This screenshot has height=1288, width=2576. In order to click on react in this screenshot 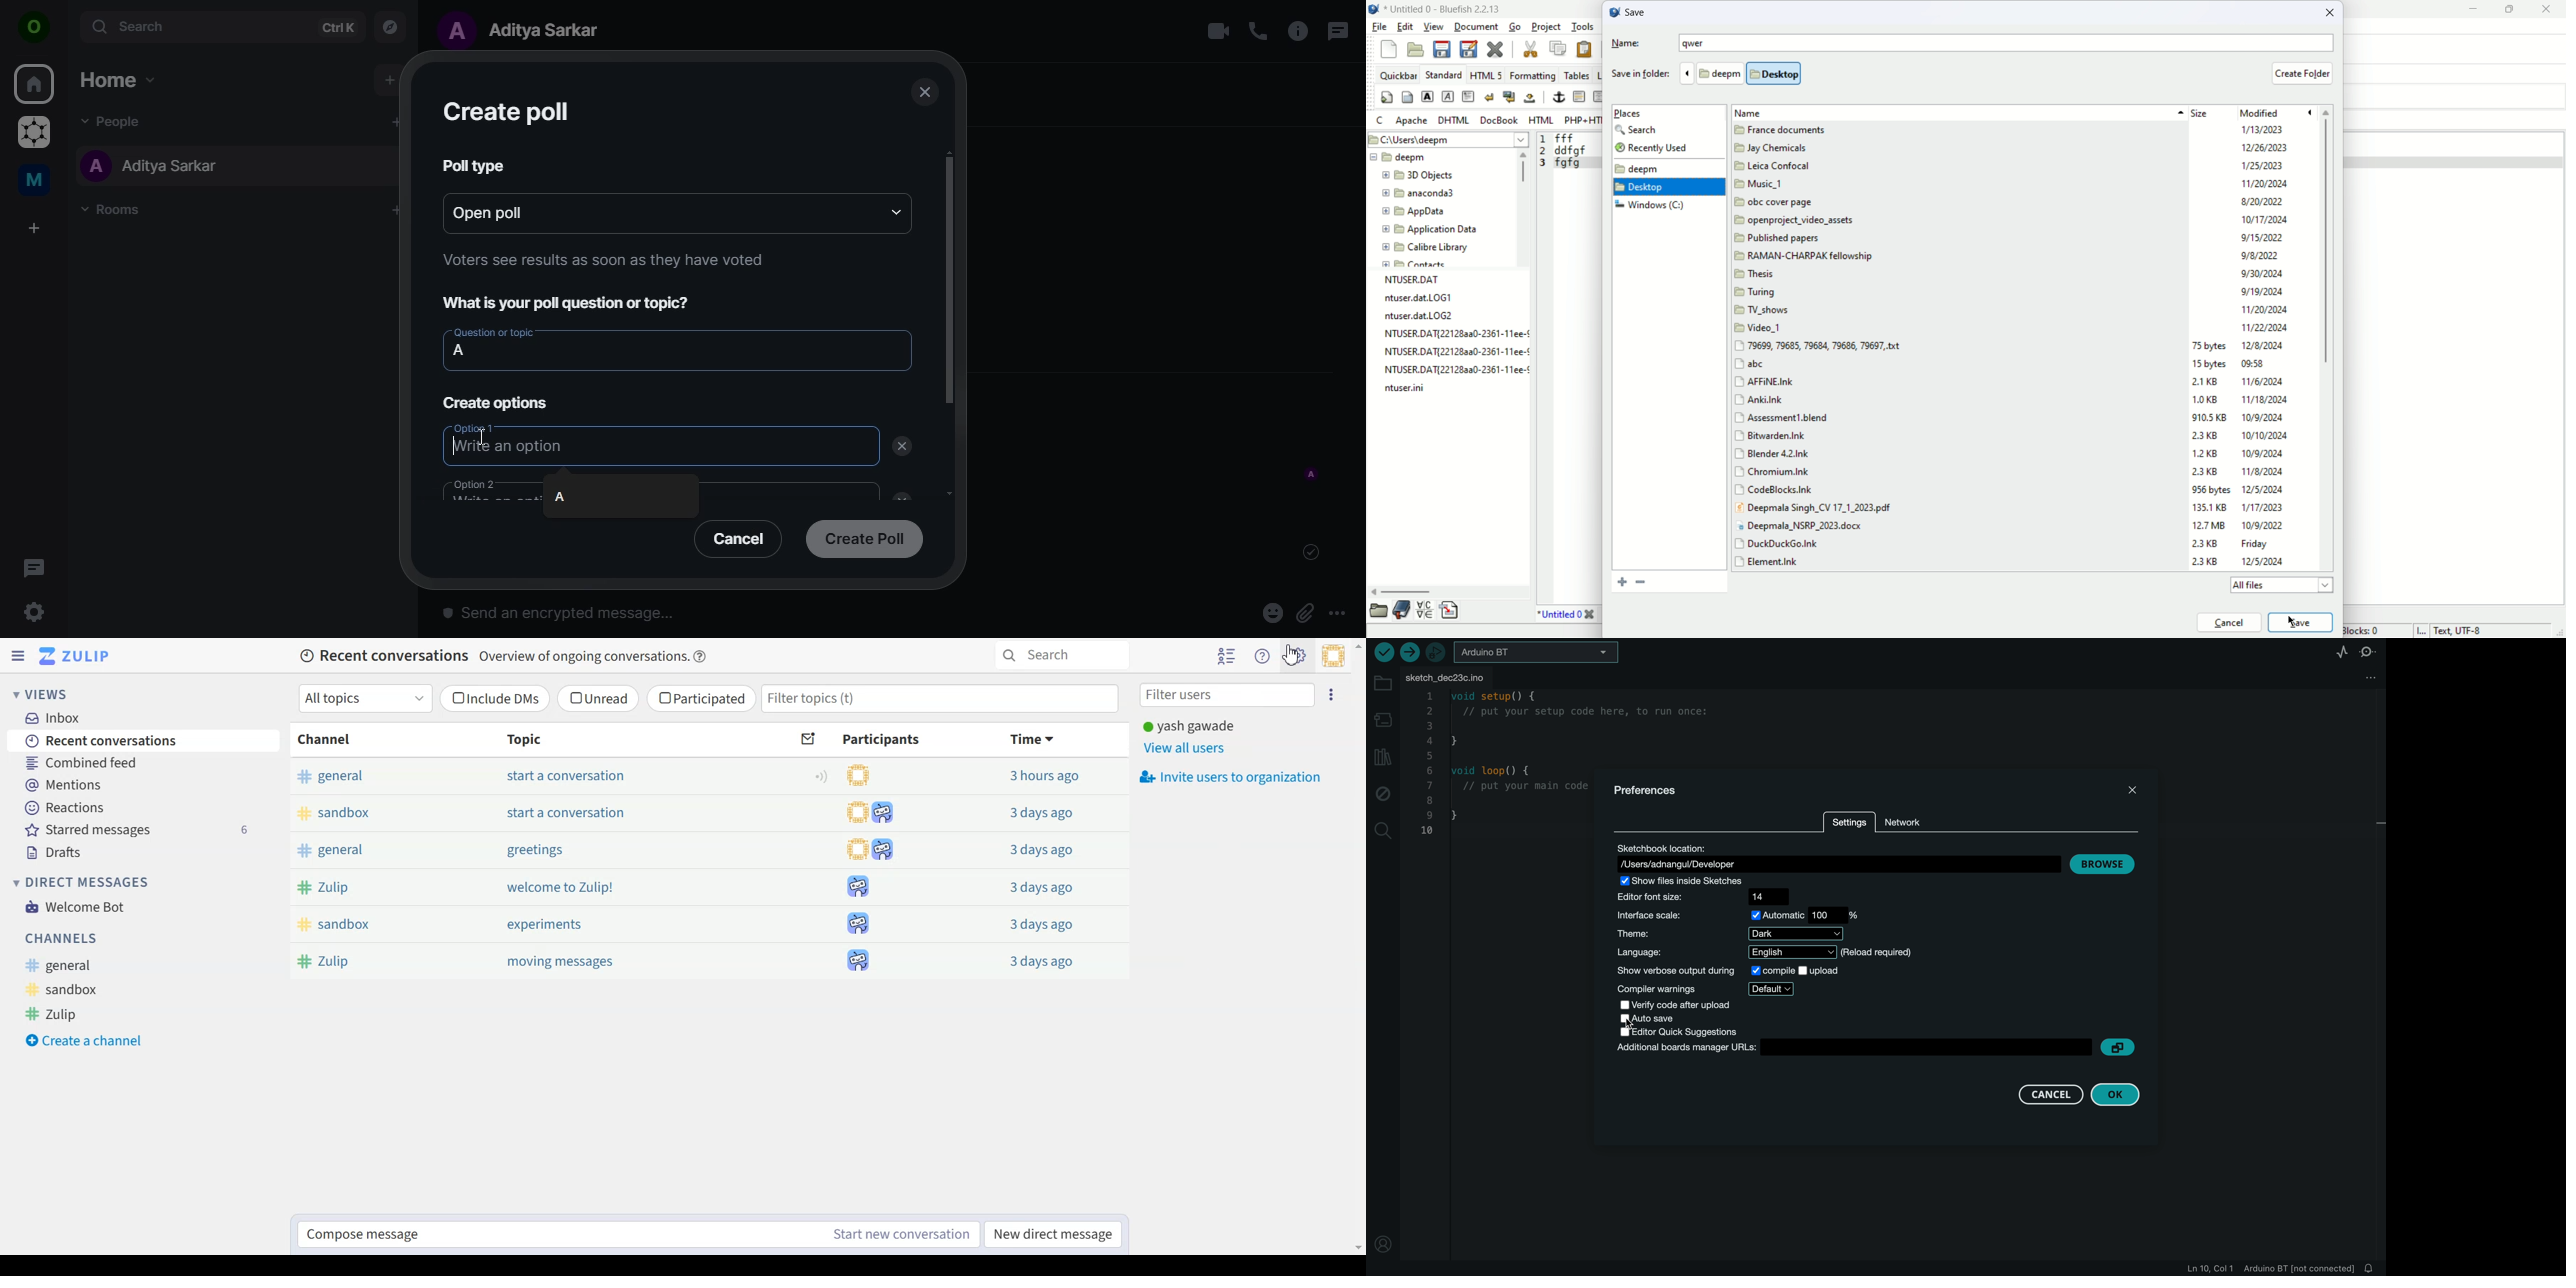, I will do `click(1273, 615)`.